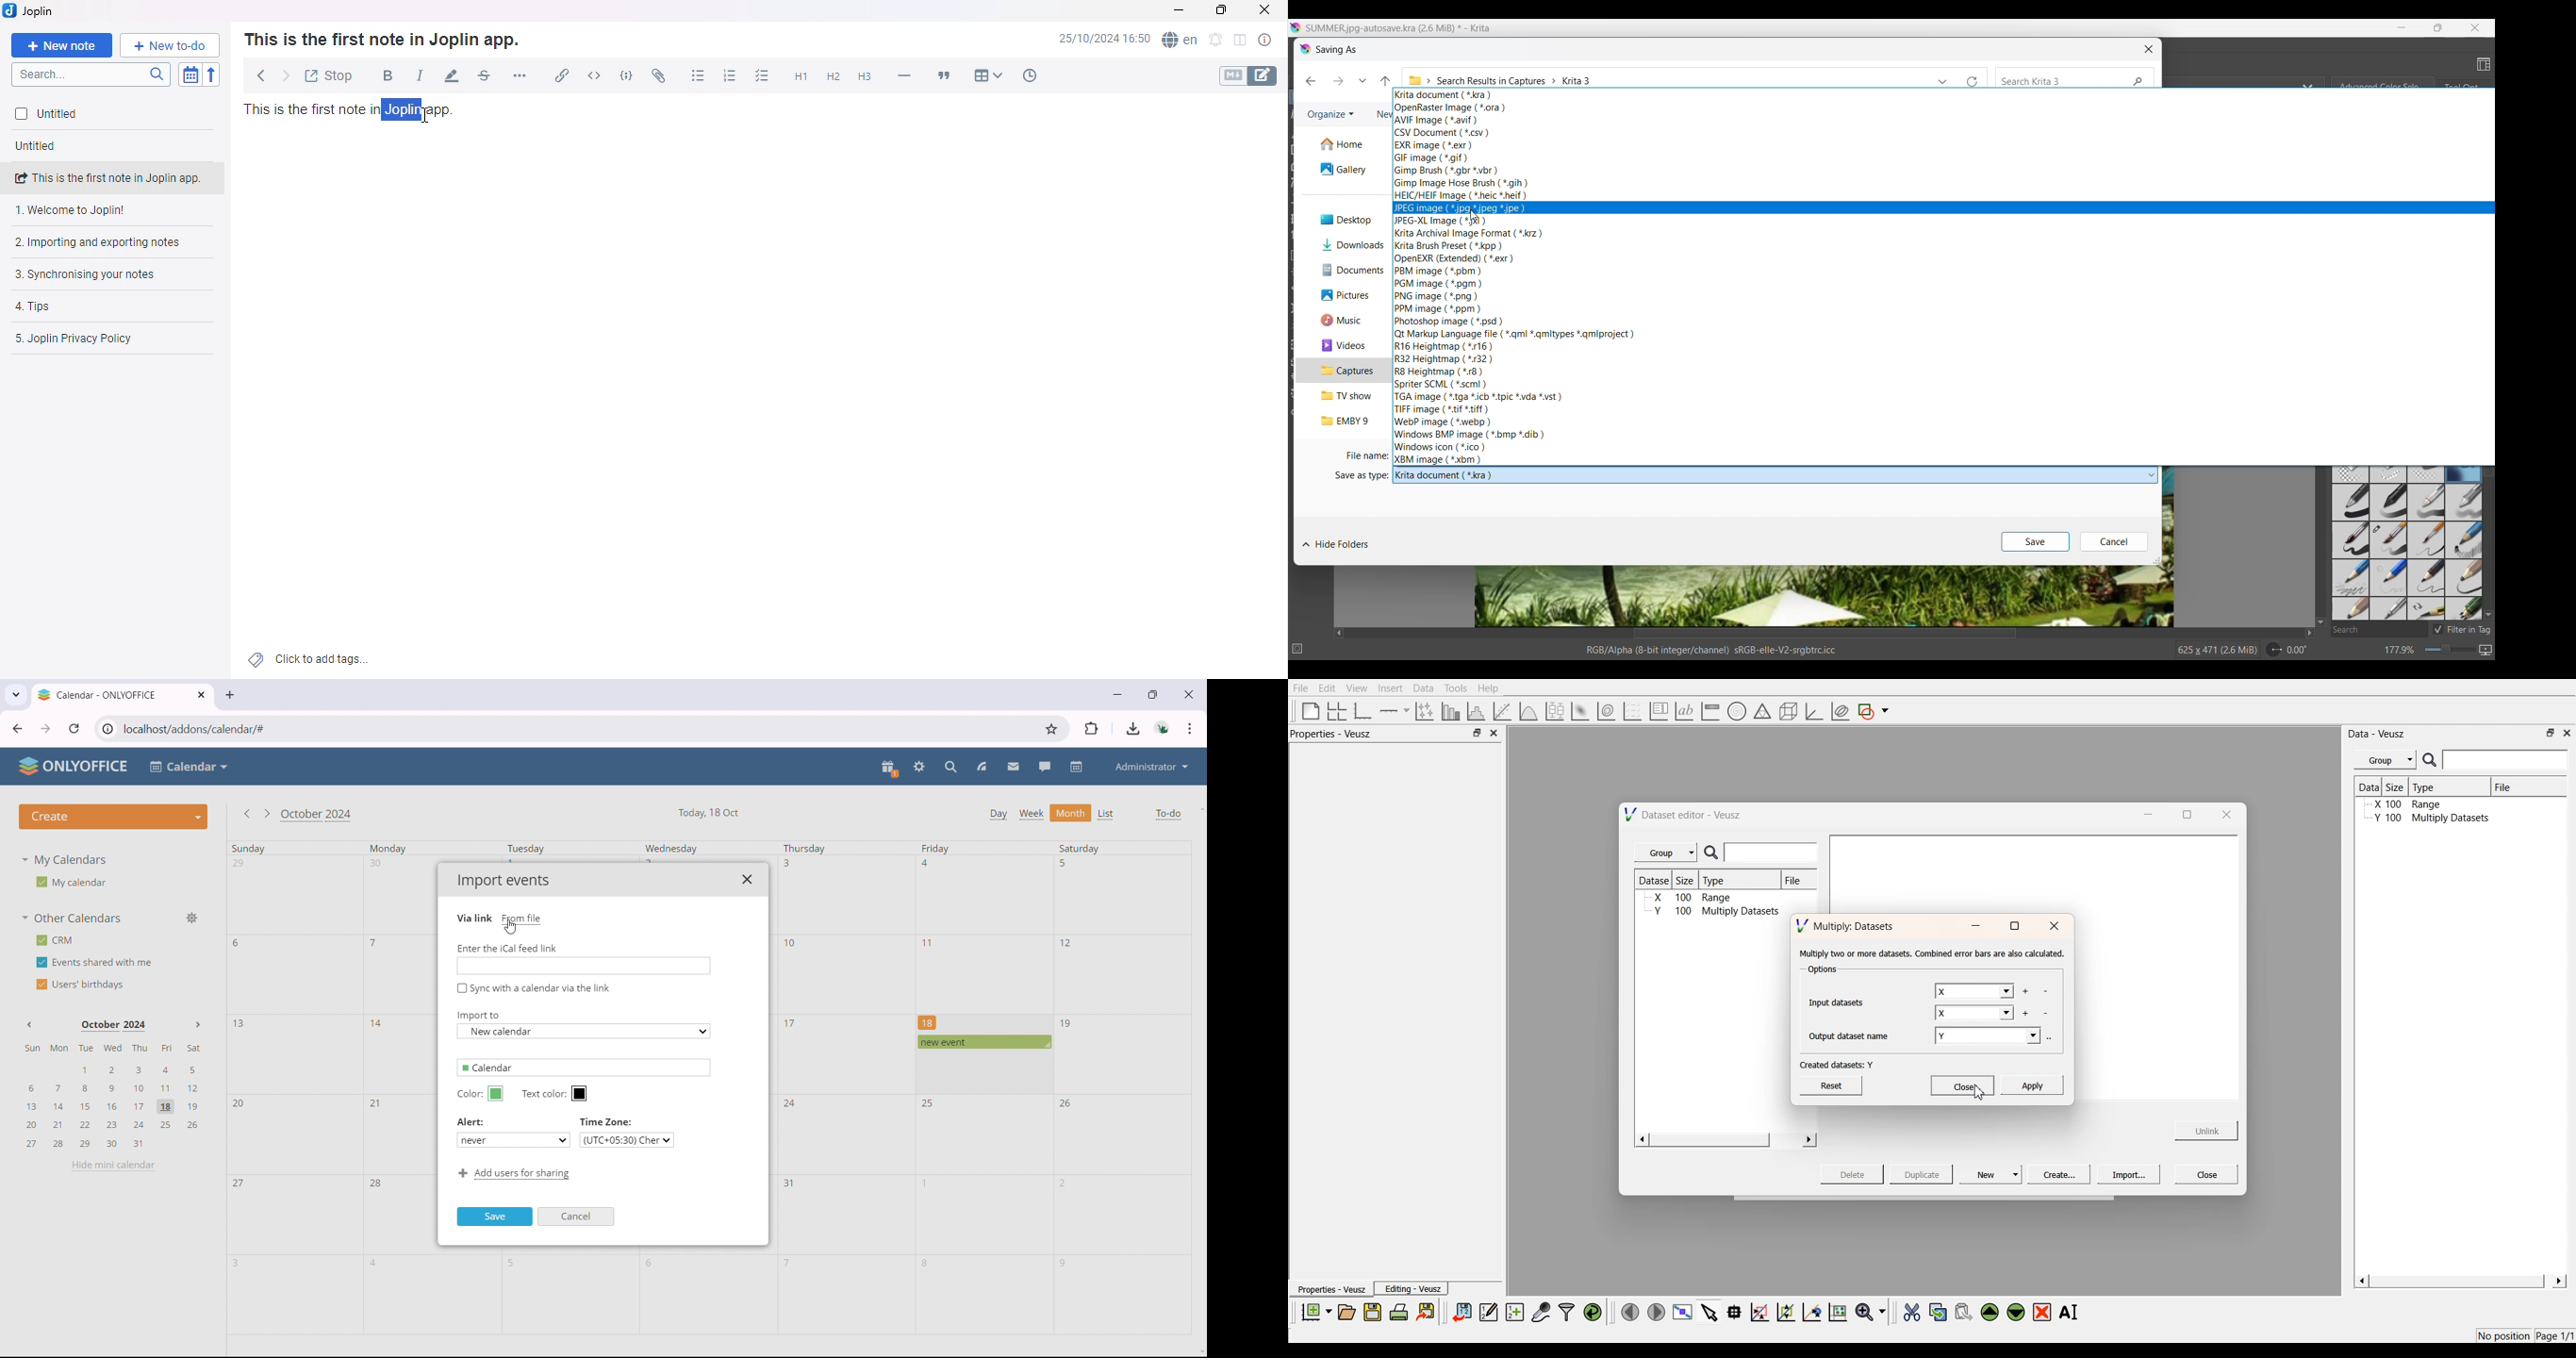  What do you see at coordinates (988, 74) in the screenshot?
I see `Table ` at bounding box center [988, 74].